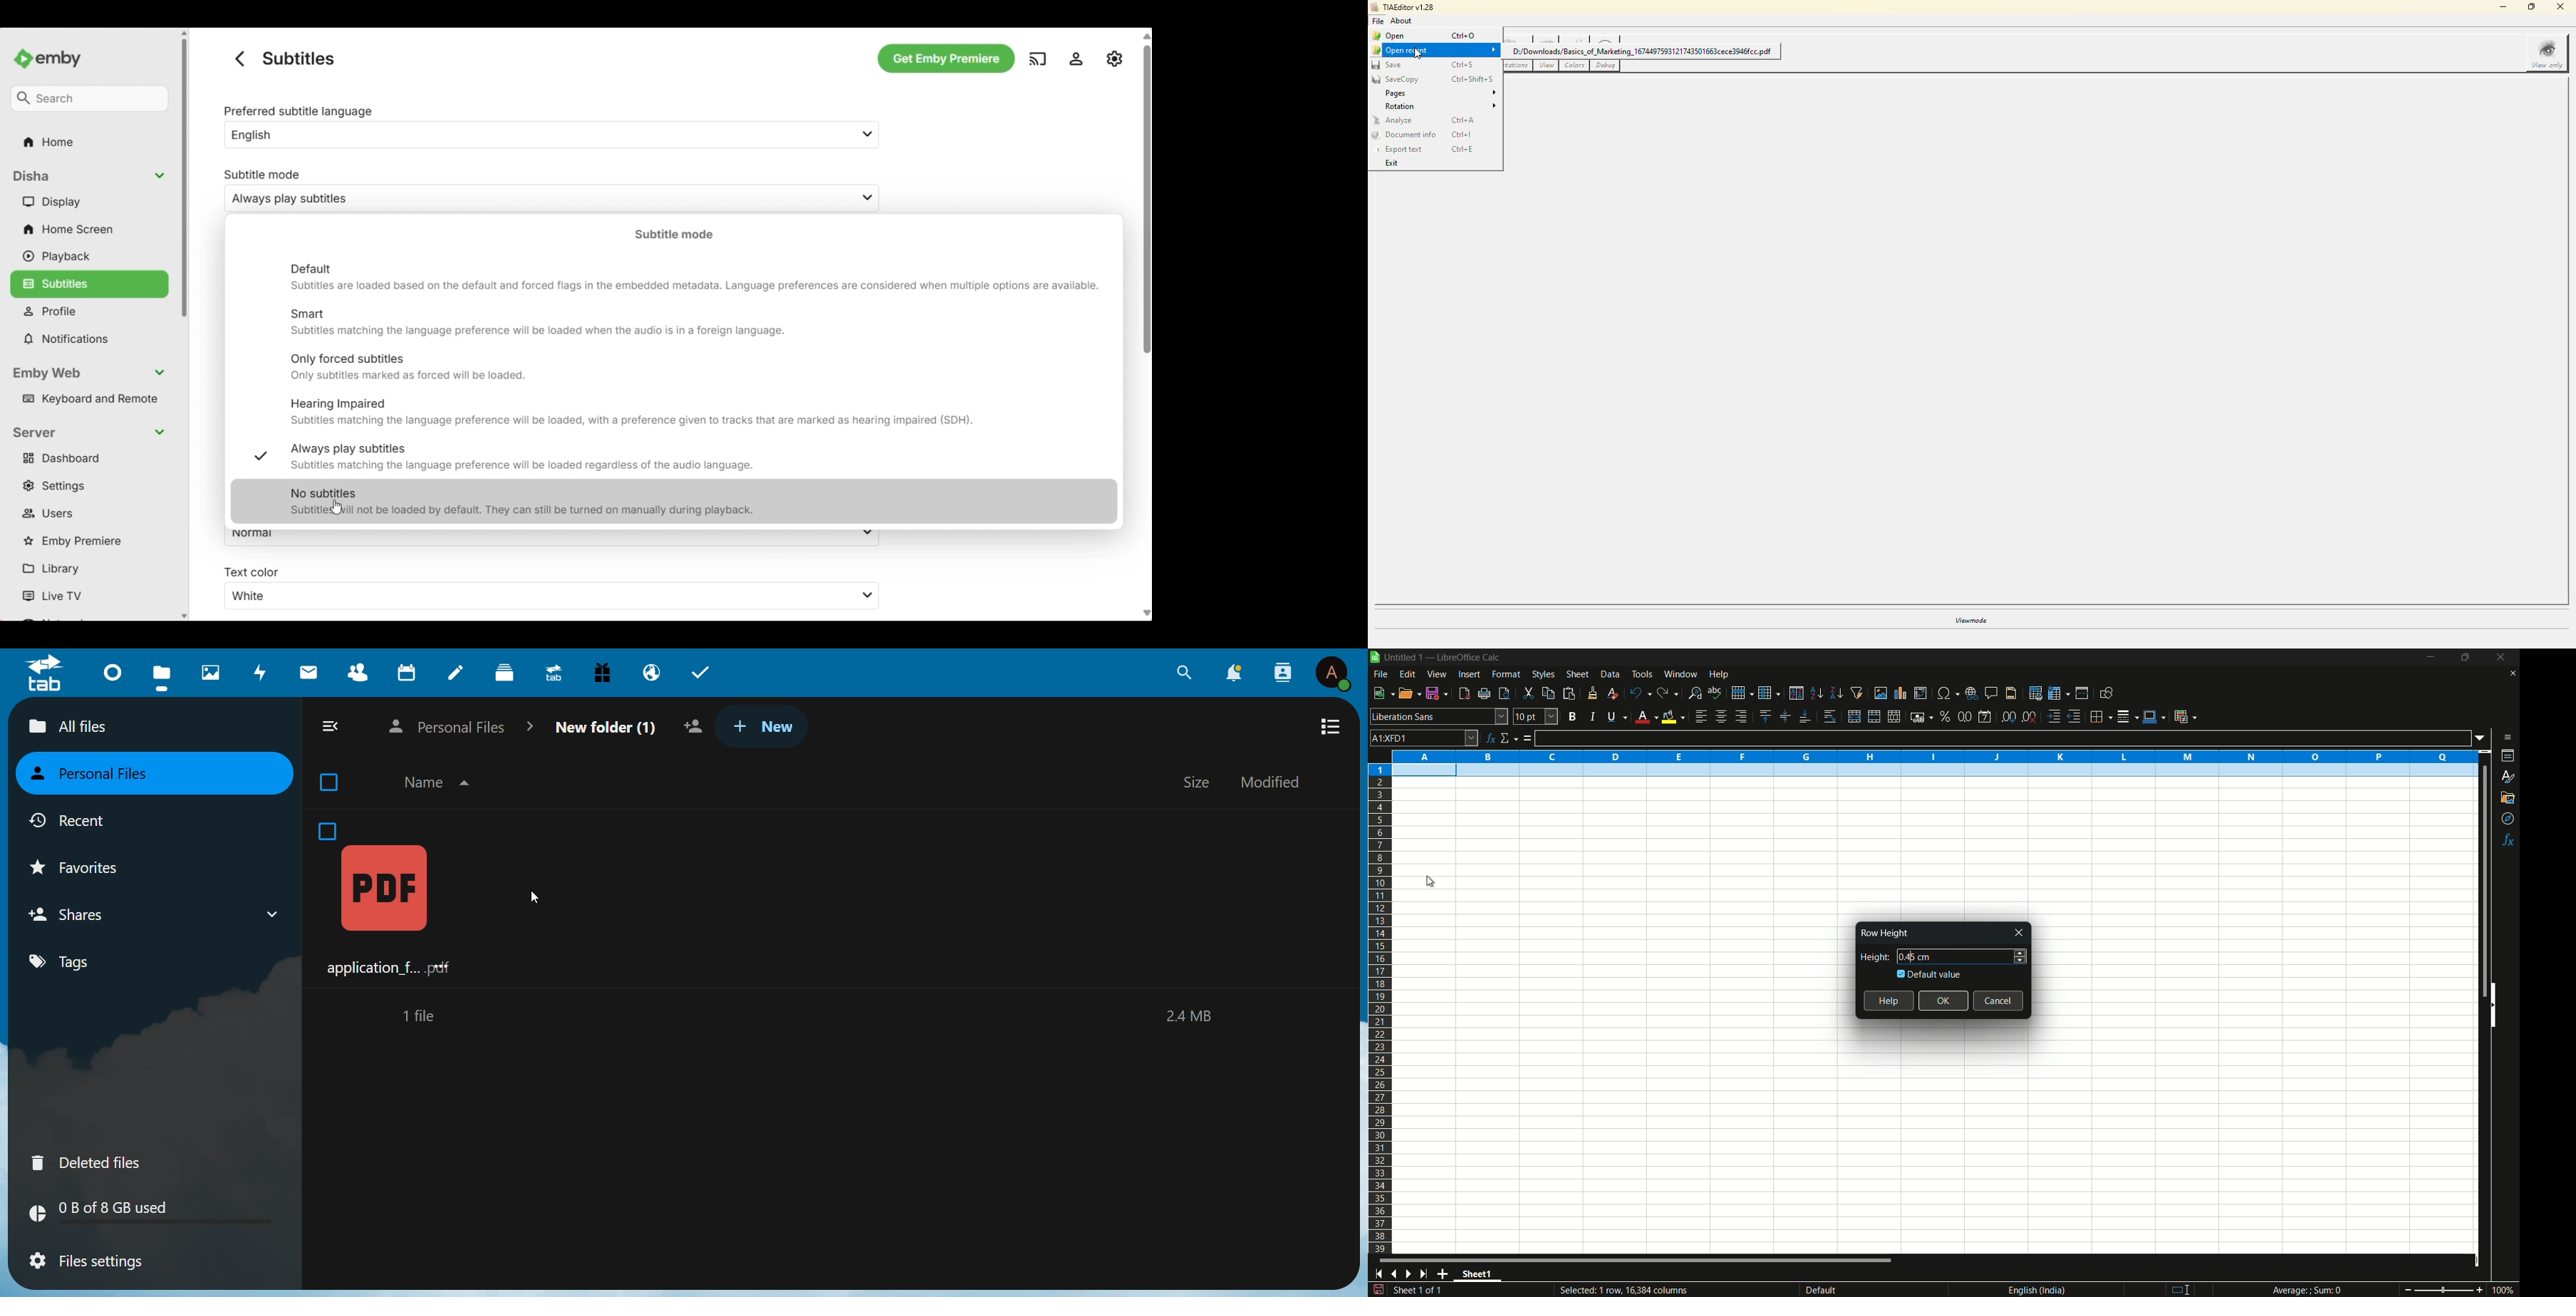 This screenshot has width=2576, height=1316. What do you see at coordinates (261, 671) in the screenshot?
I see `actiivity` at bounding box center [261, 671].